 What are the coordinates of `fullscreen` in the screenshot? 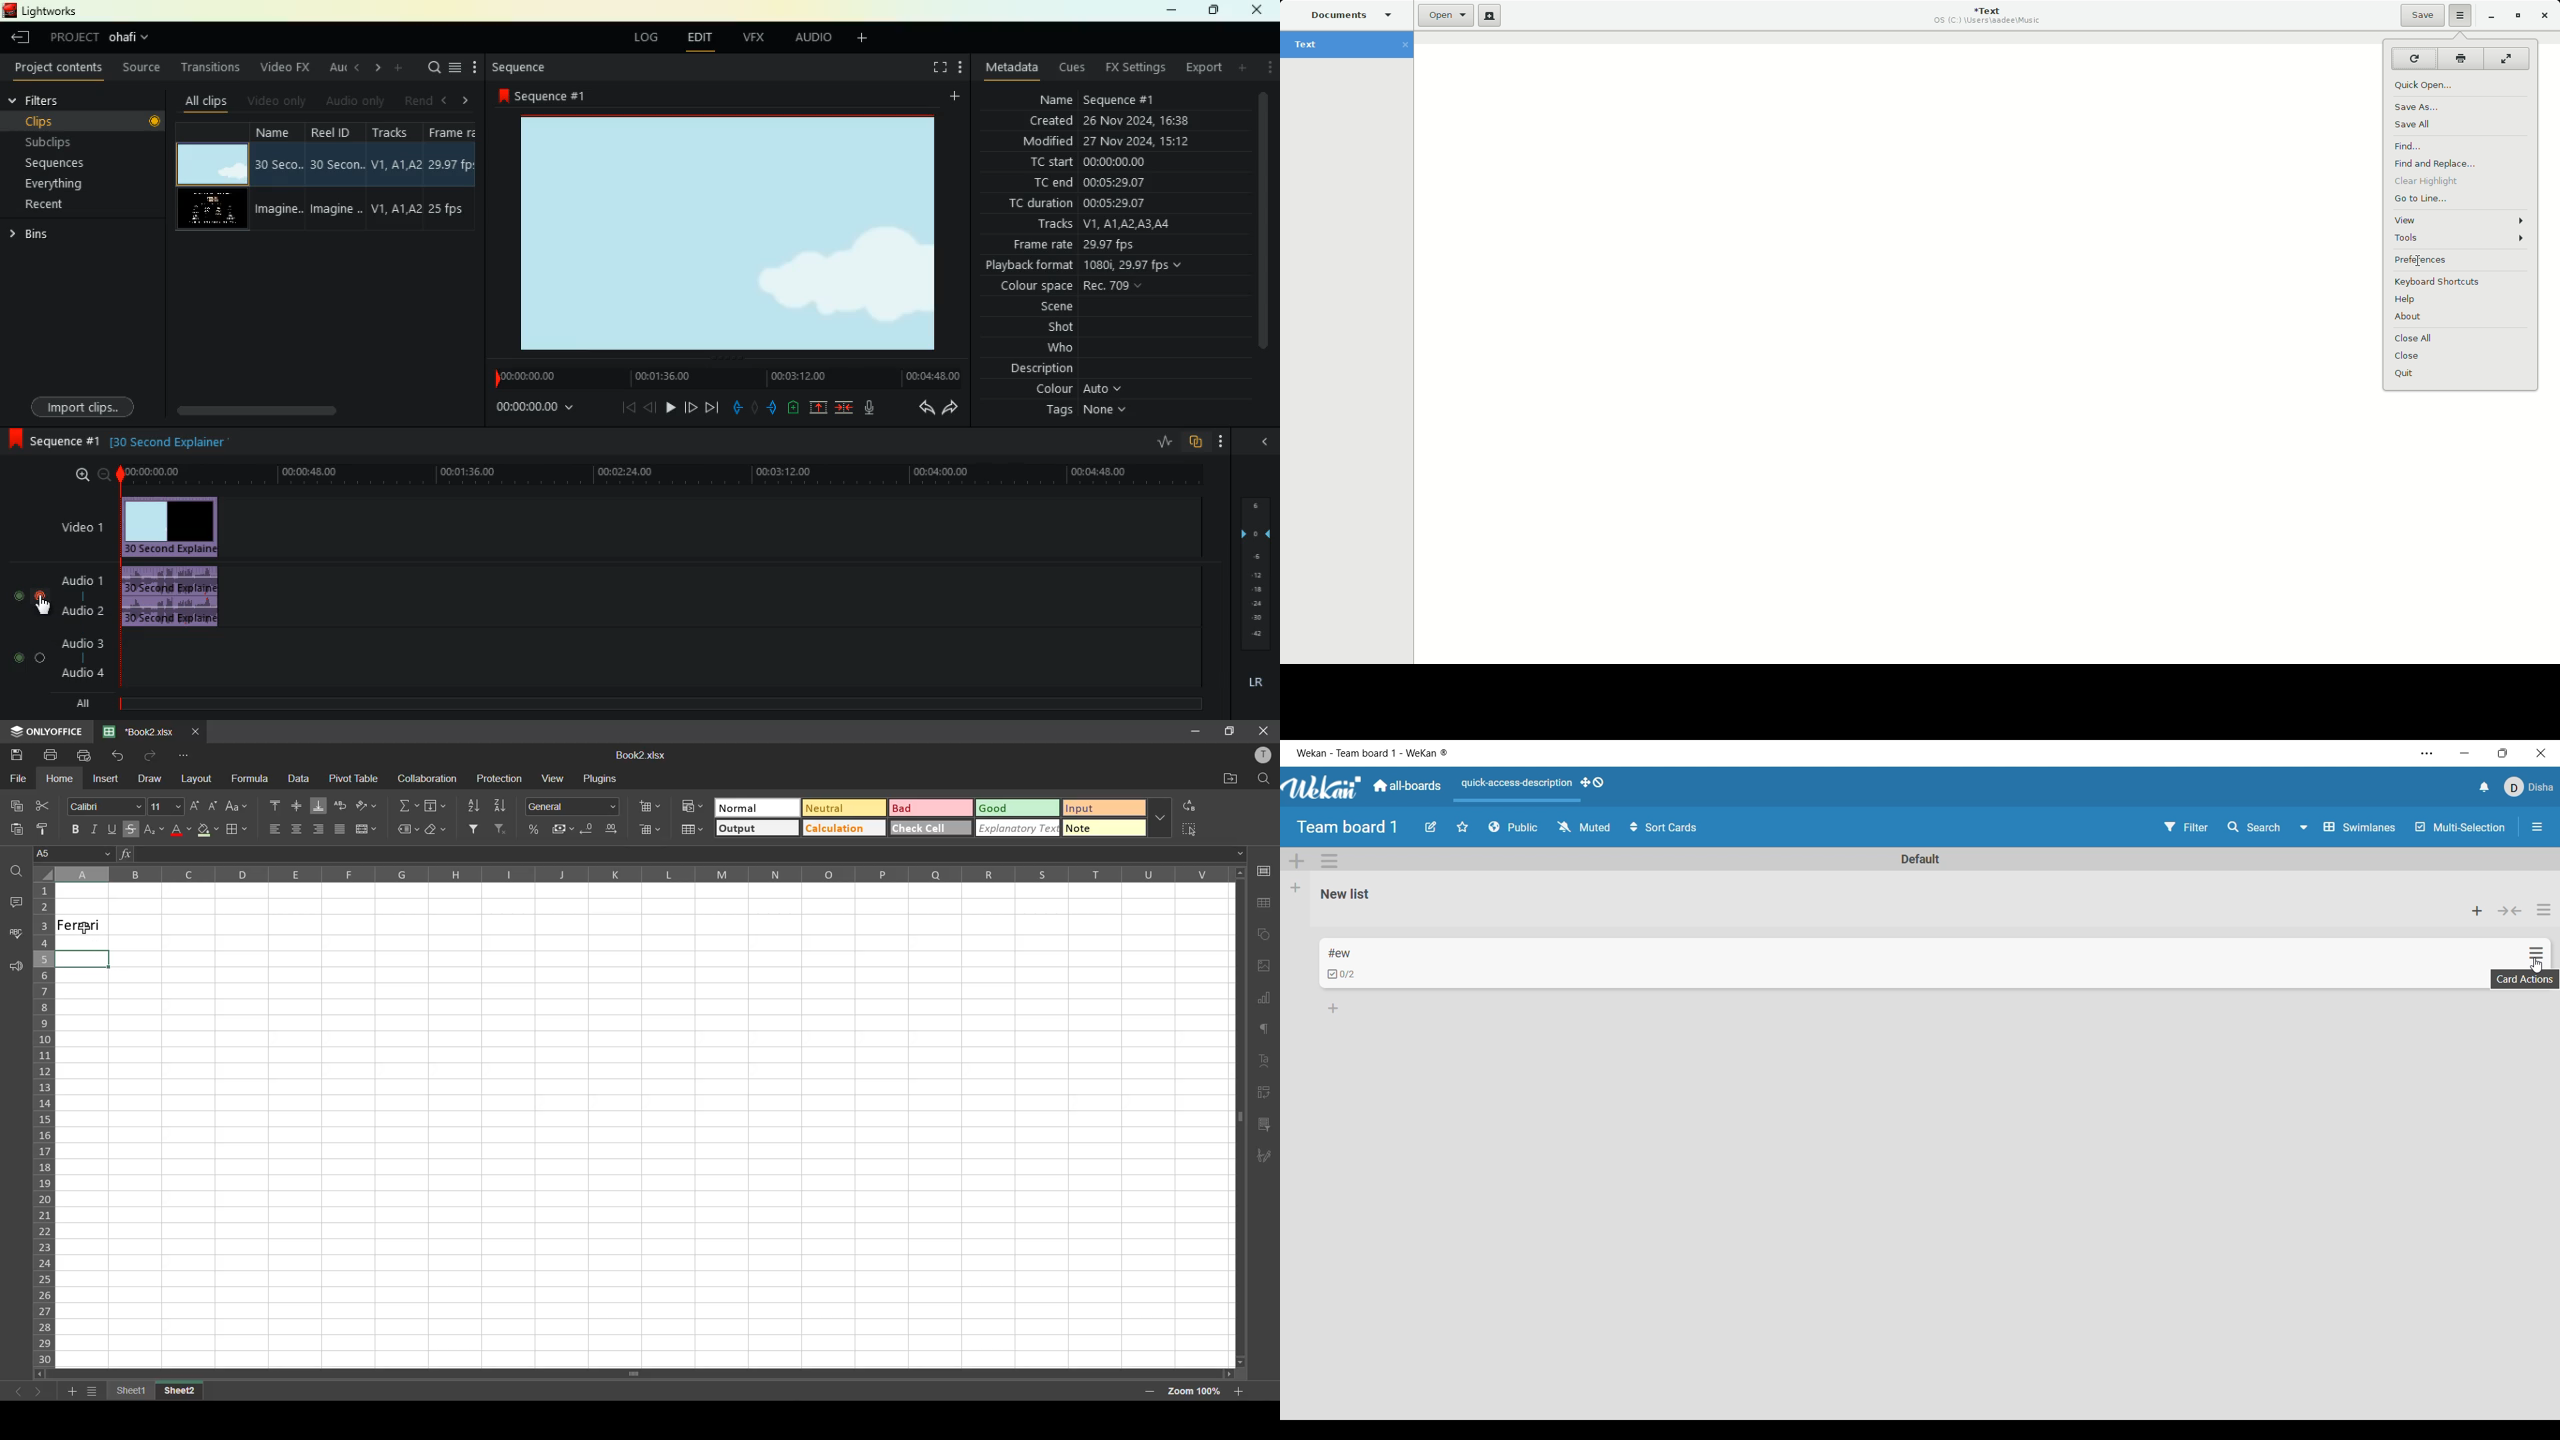 It's located at (930, 66).